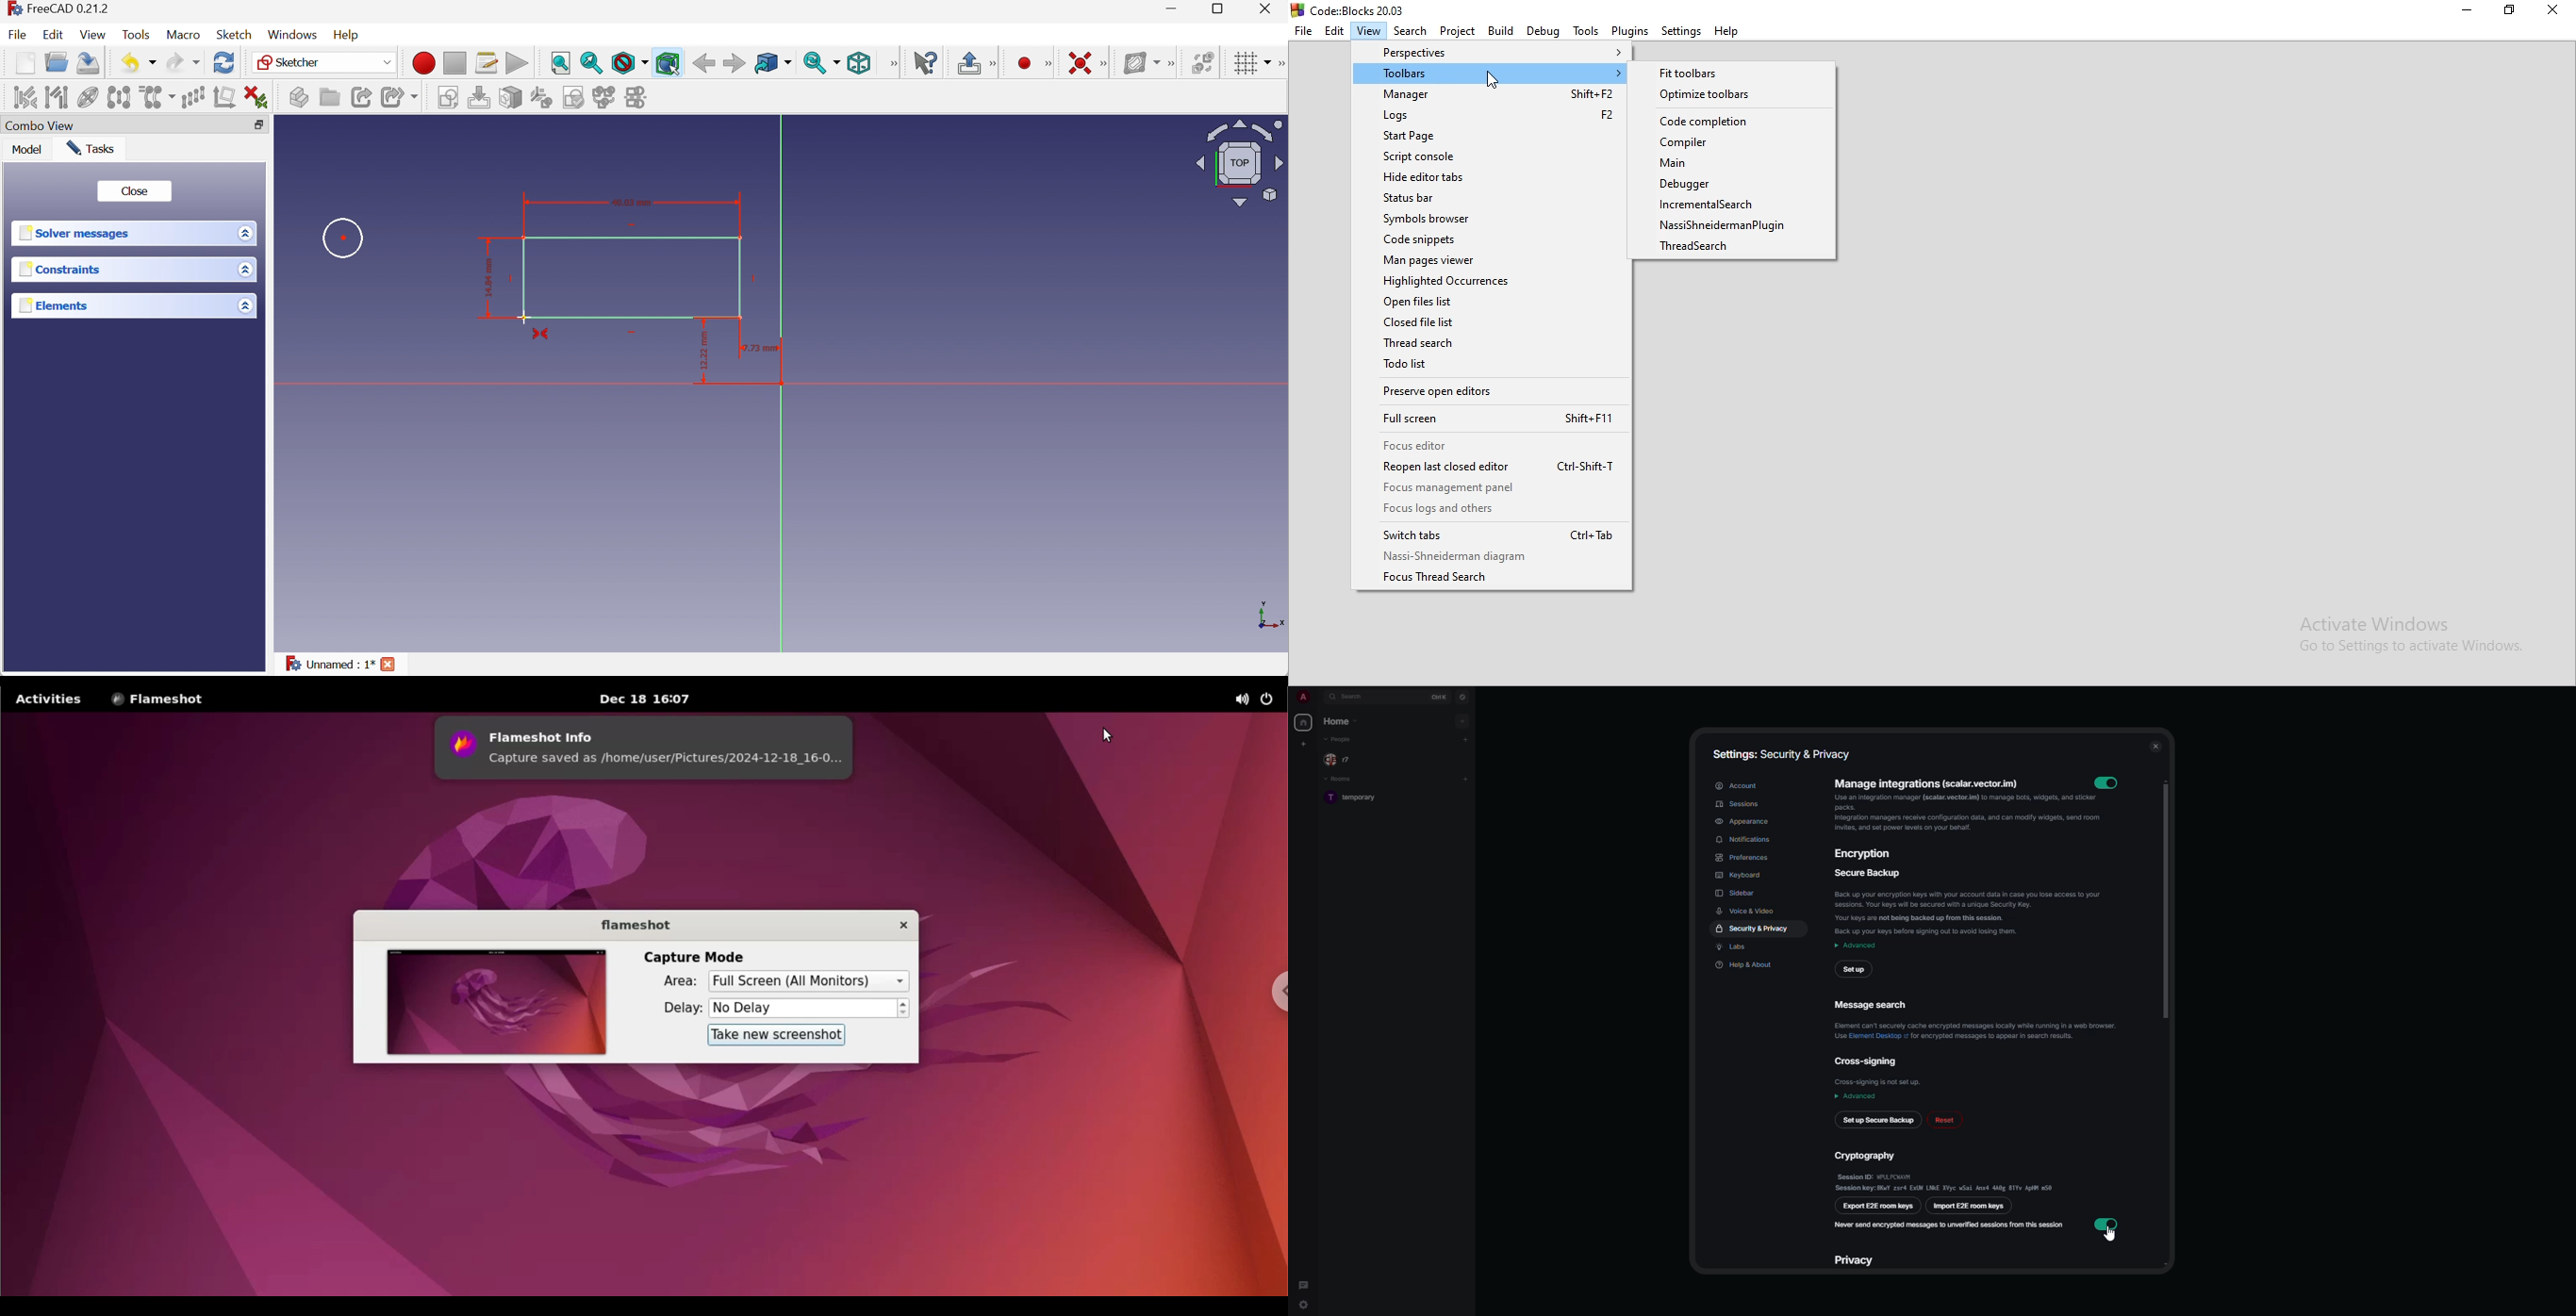 This screenshot has width=2576, height=1316. Describe the element at coordinates (423, 63) in the screenshot. I see `Macro recording...` at that location.